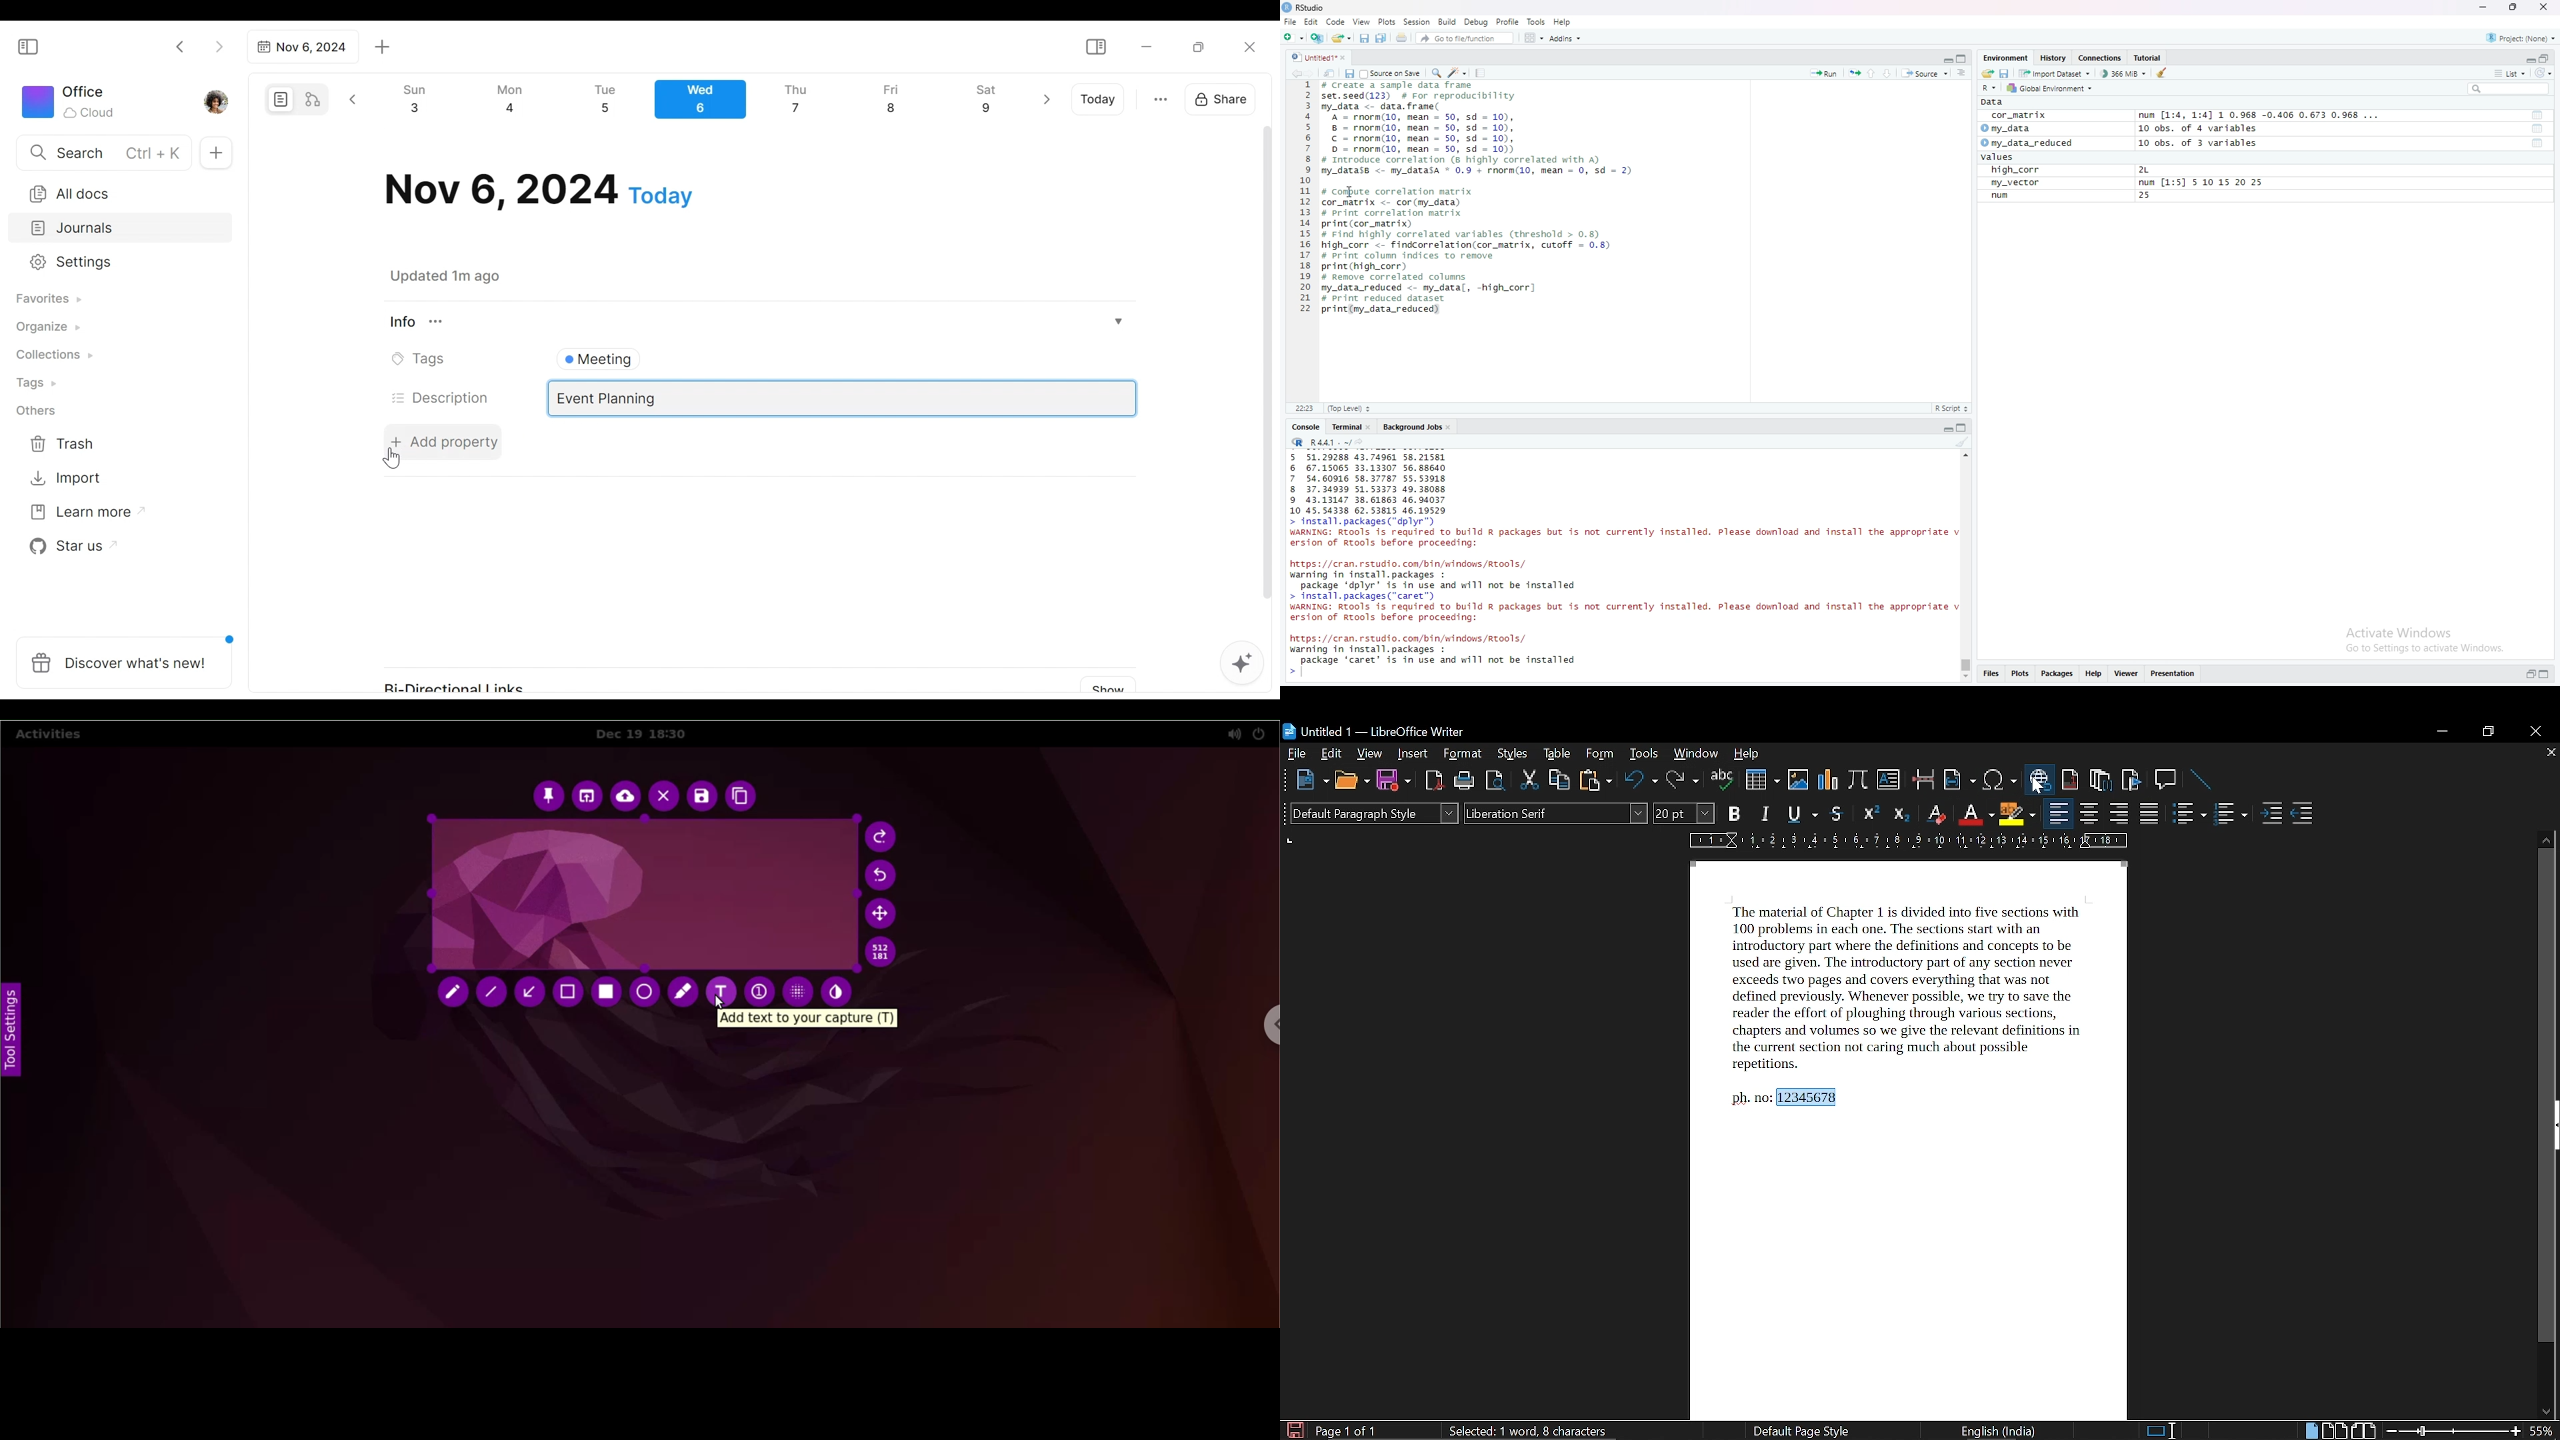 The height and width of the screenshot is (1456, 2576). Describe the element at coordinates (1362, 22) in the screenshot. I see `View` at that location.